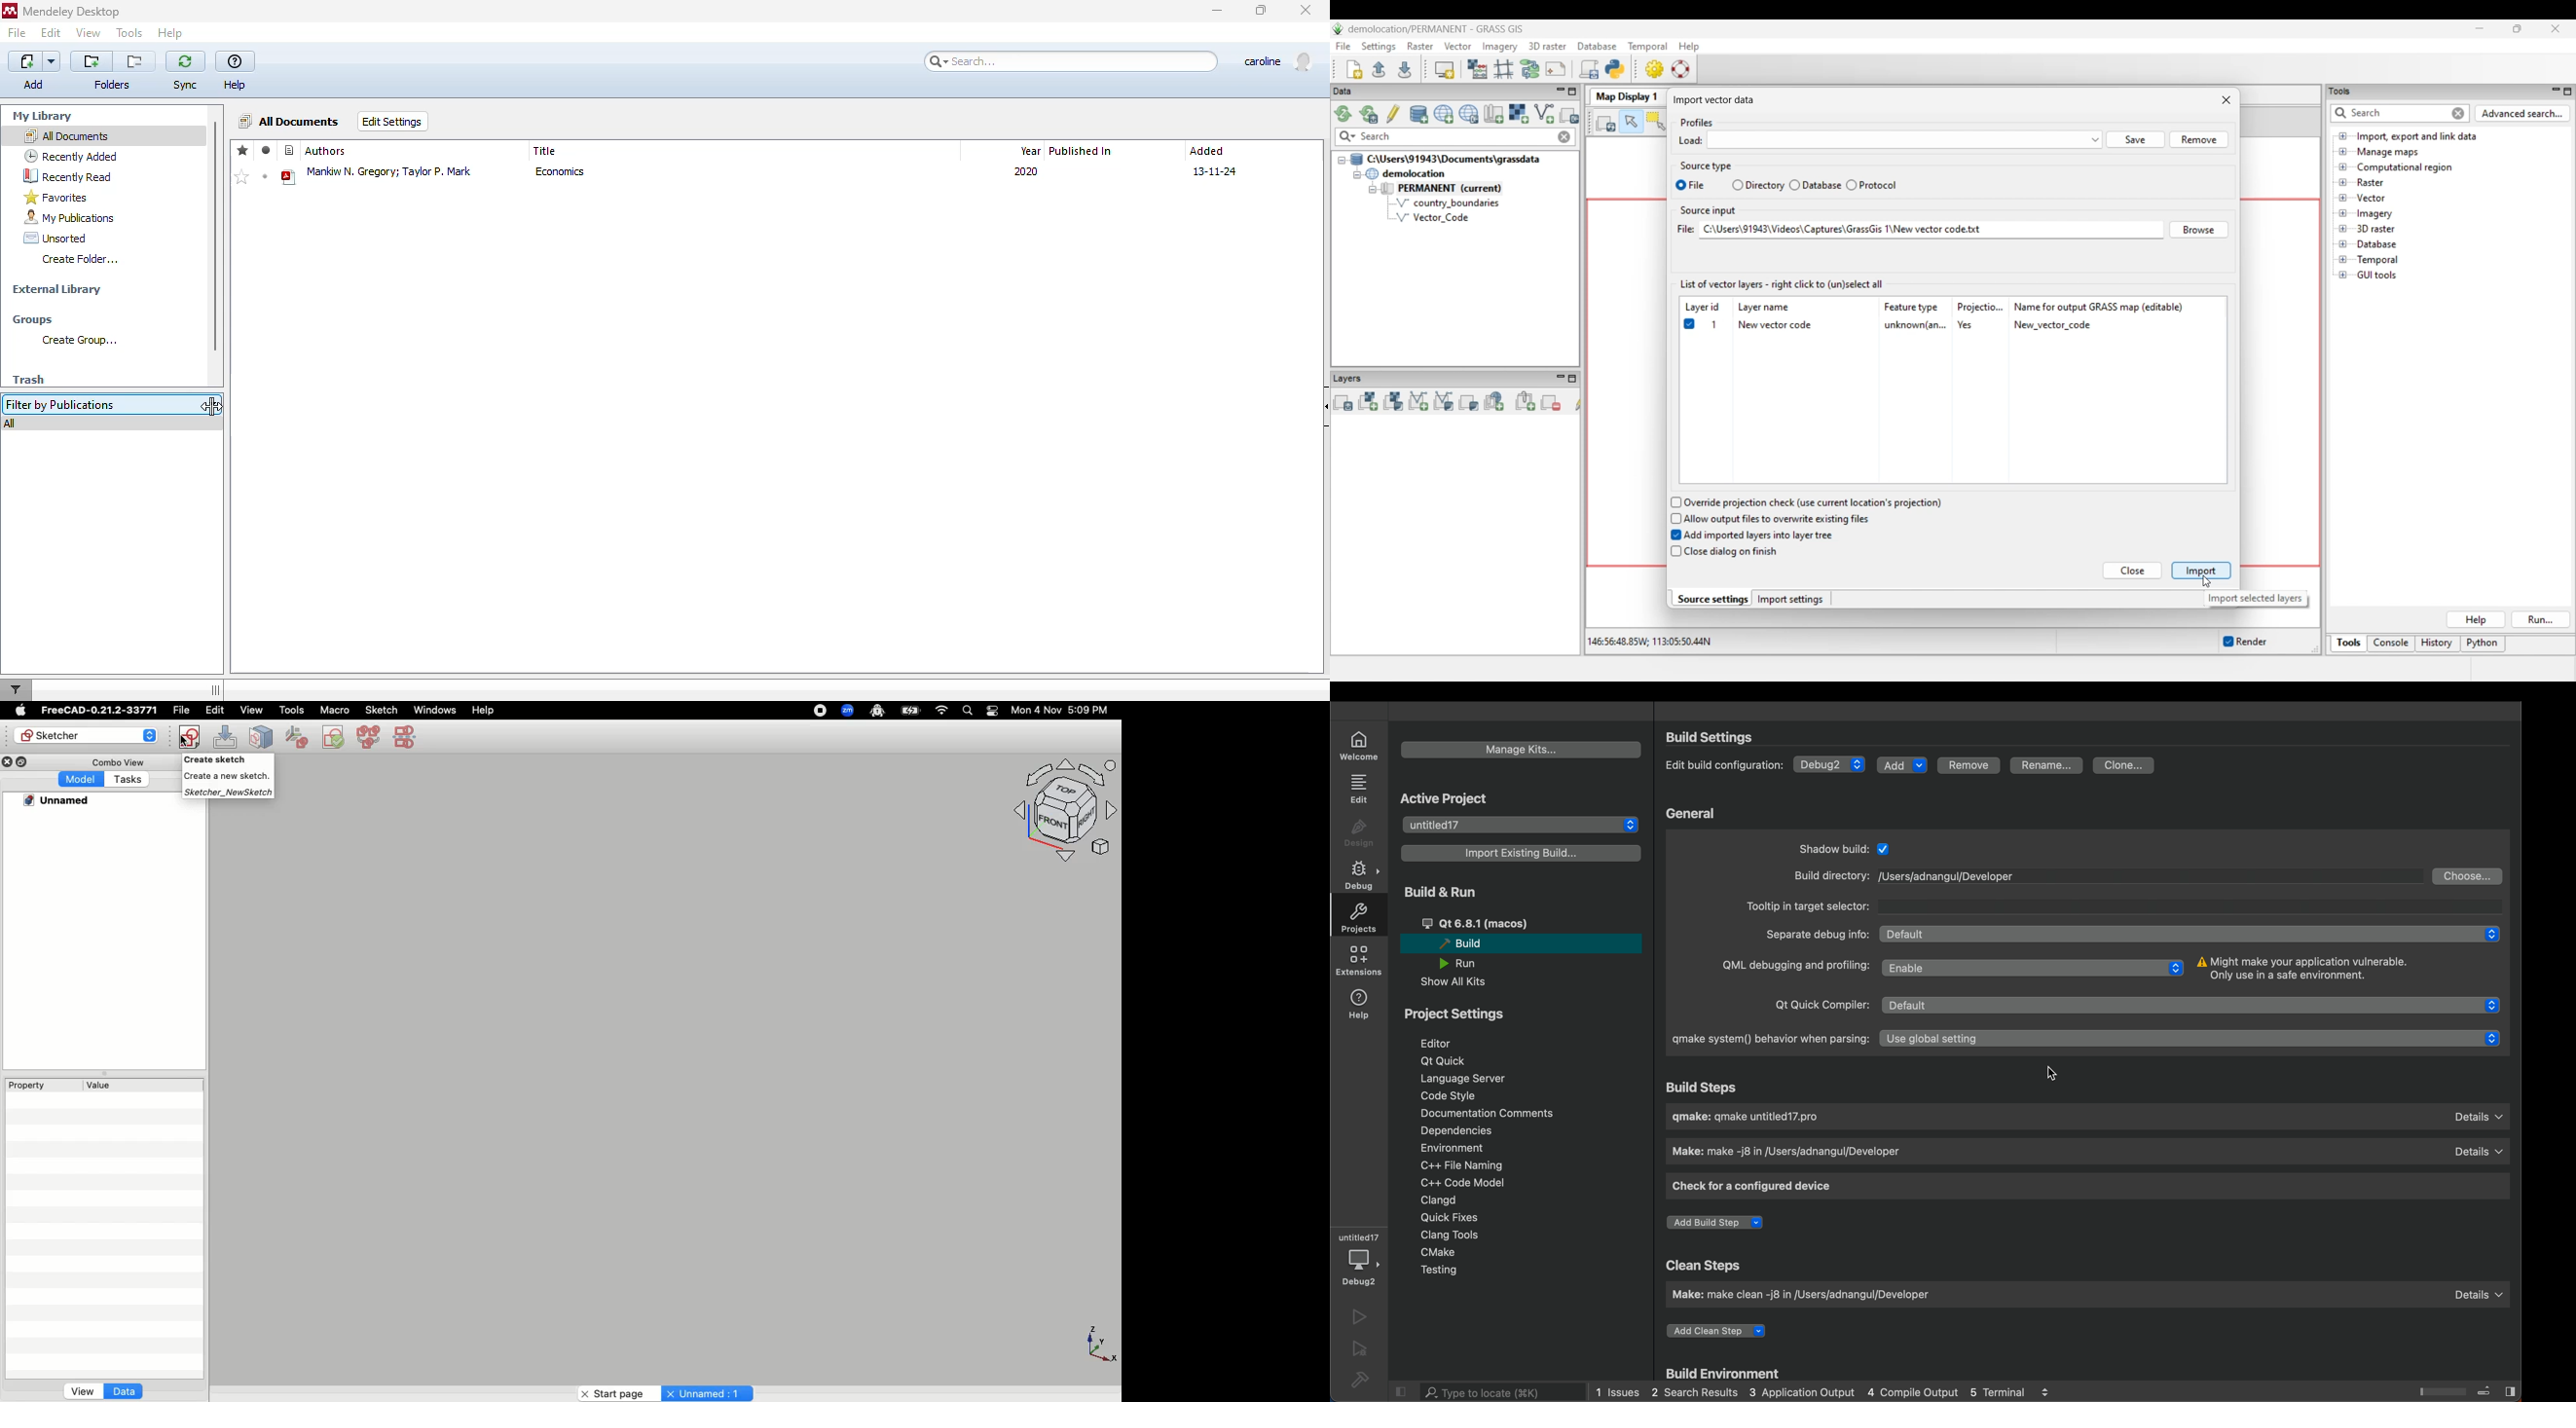 The width and height of the screenshot is (2576, 1428). I want to click on Create sketch, so click(189, 735).